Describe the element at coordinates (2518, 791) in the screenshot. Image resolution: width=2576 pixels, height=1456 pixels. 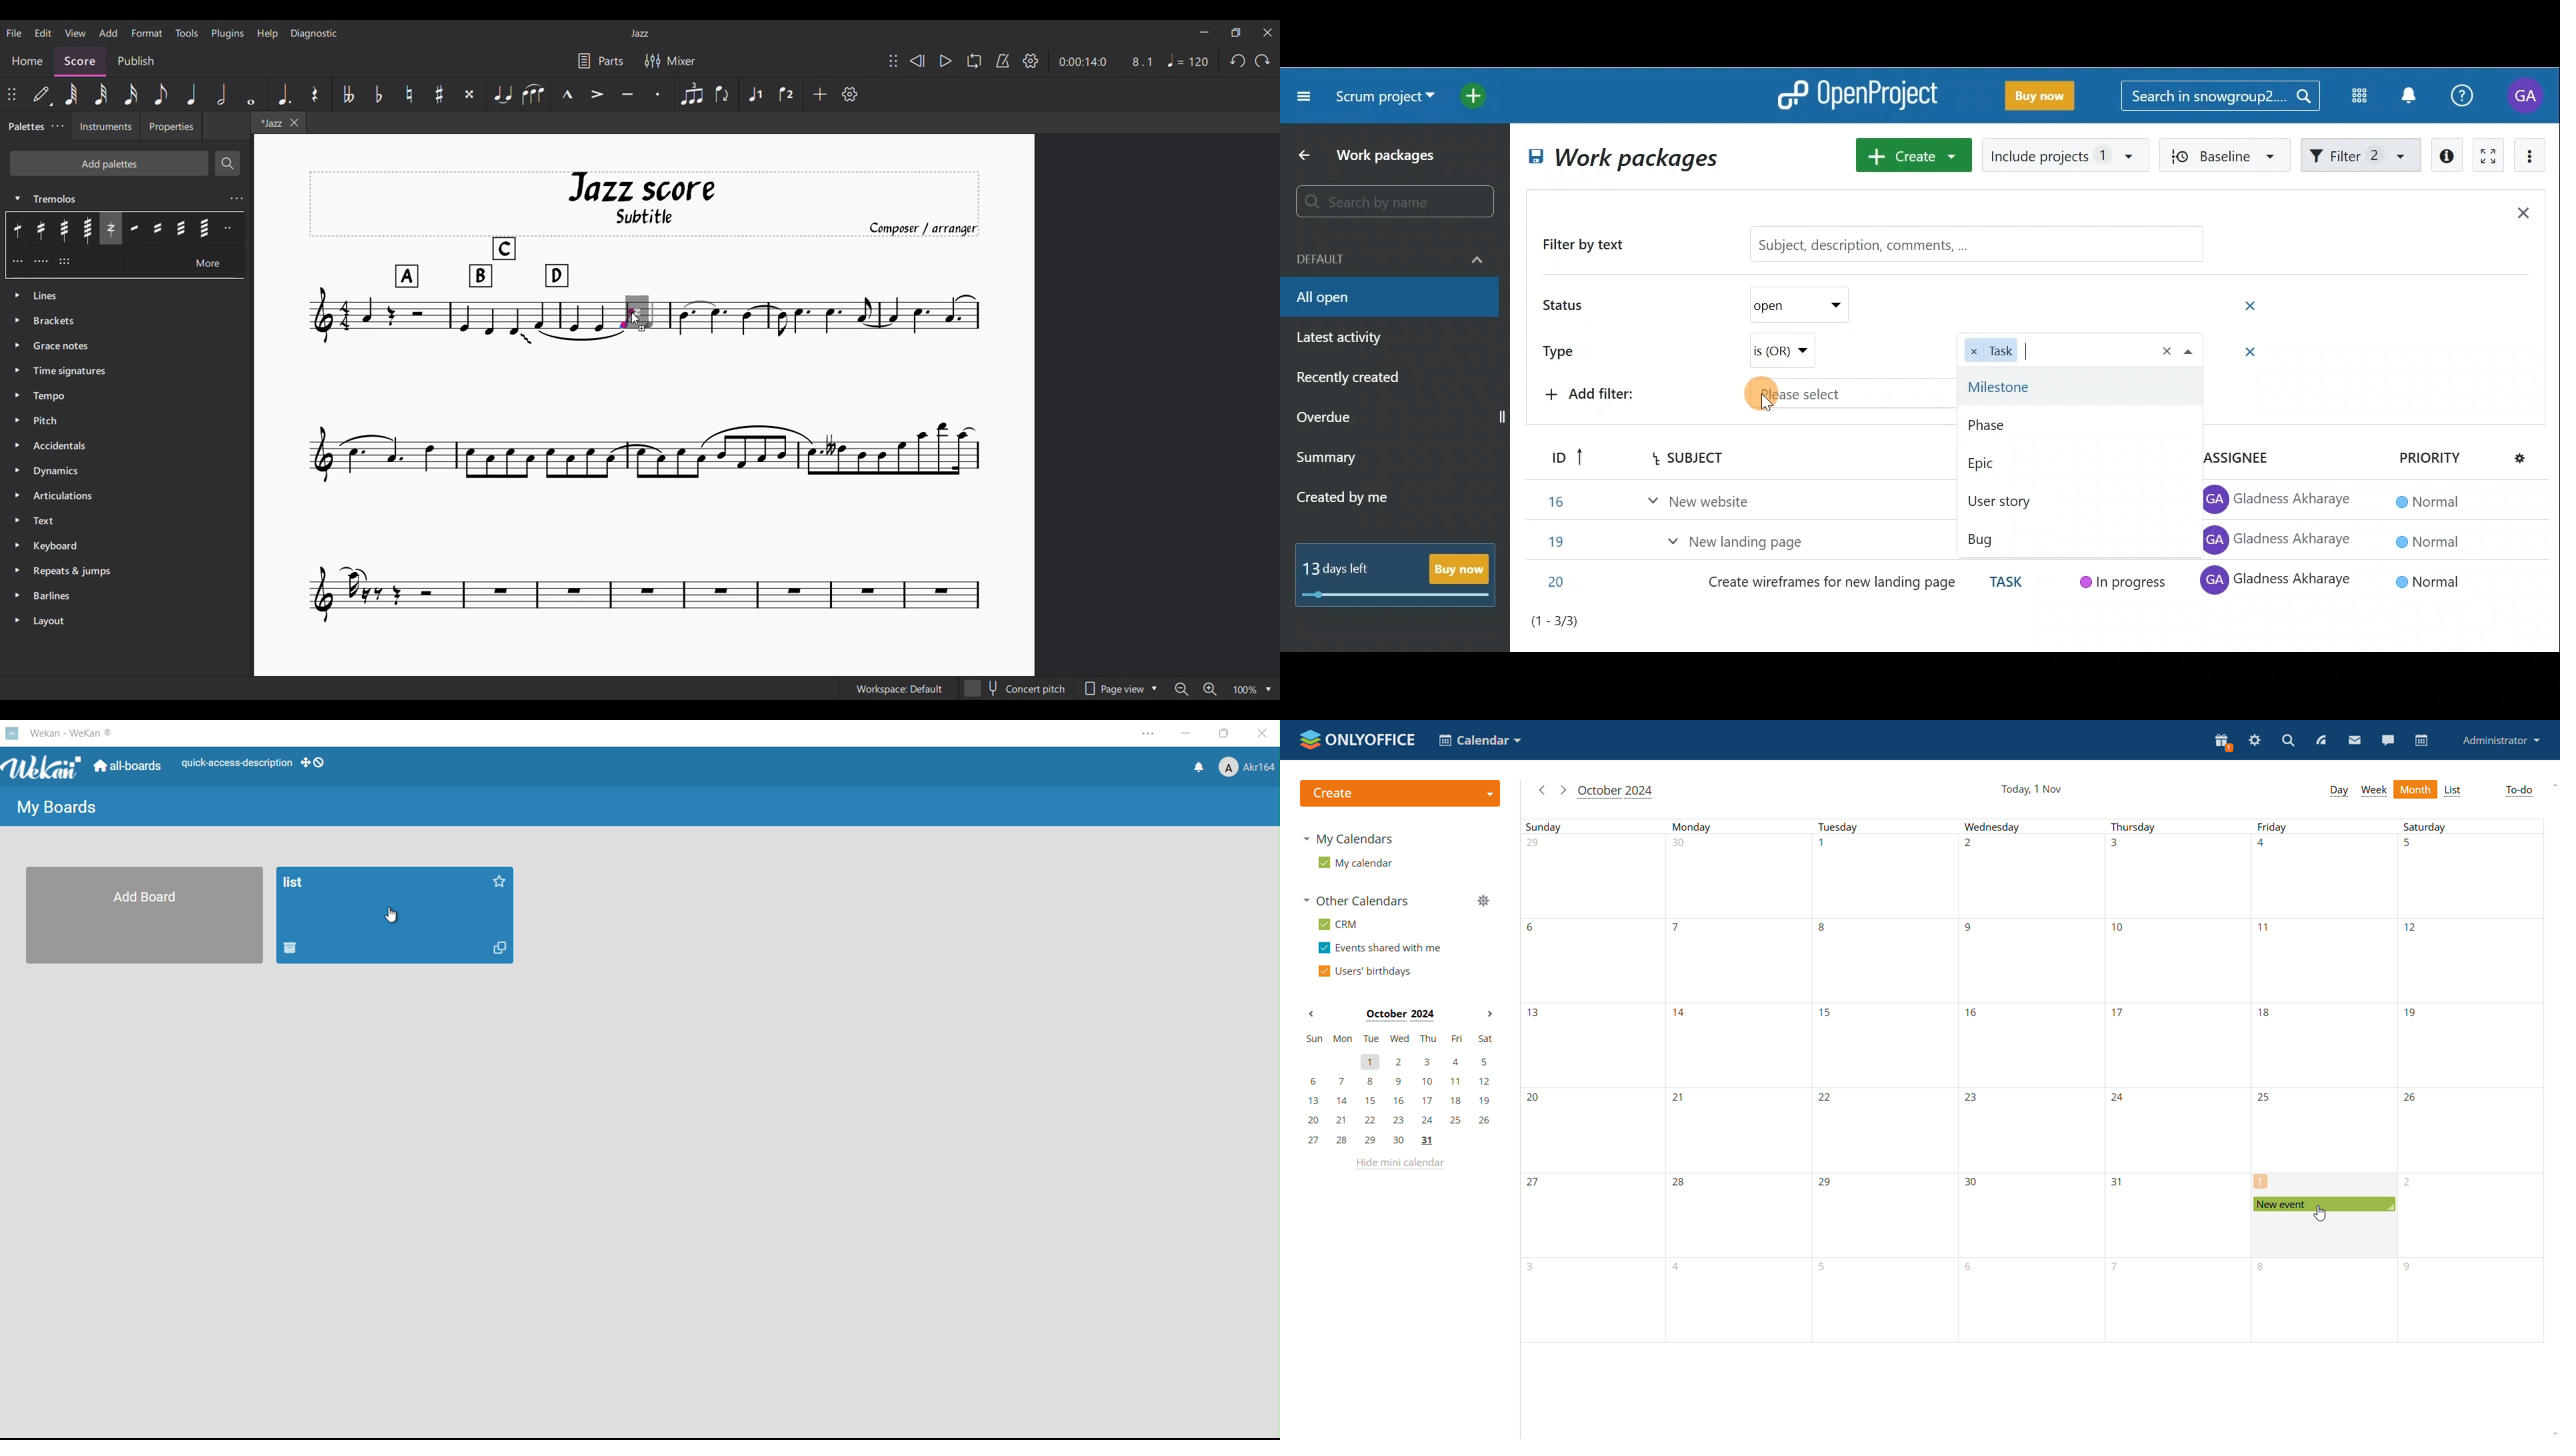
I see `to-do` at that location.